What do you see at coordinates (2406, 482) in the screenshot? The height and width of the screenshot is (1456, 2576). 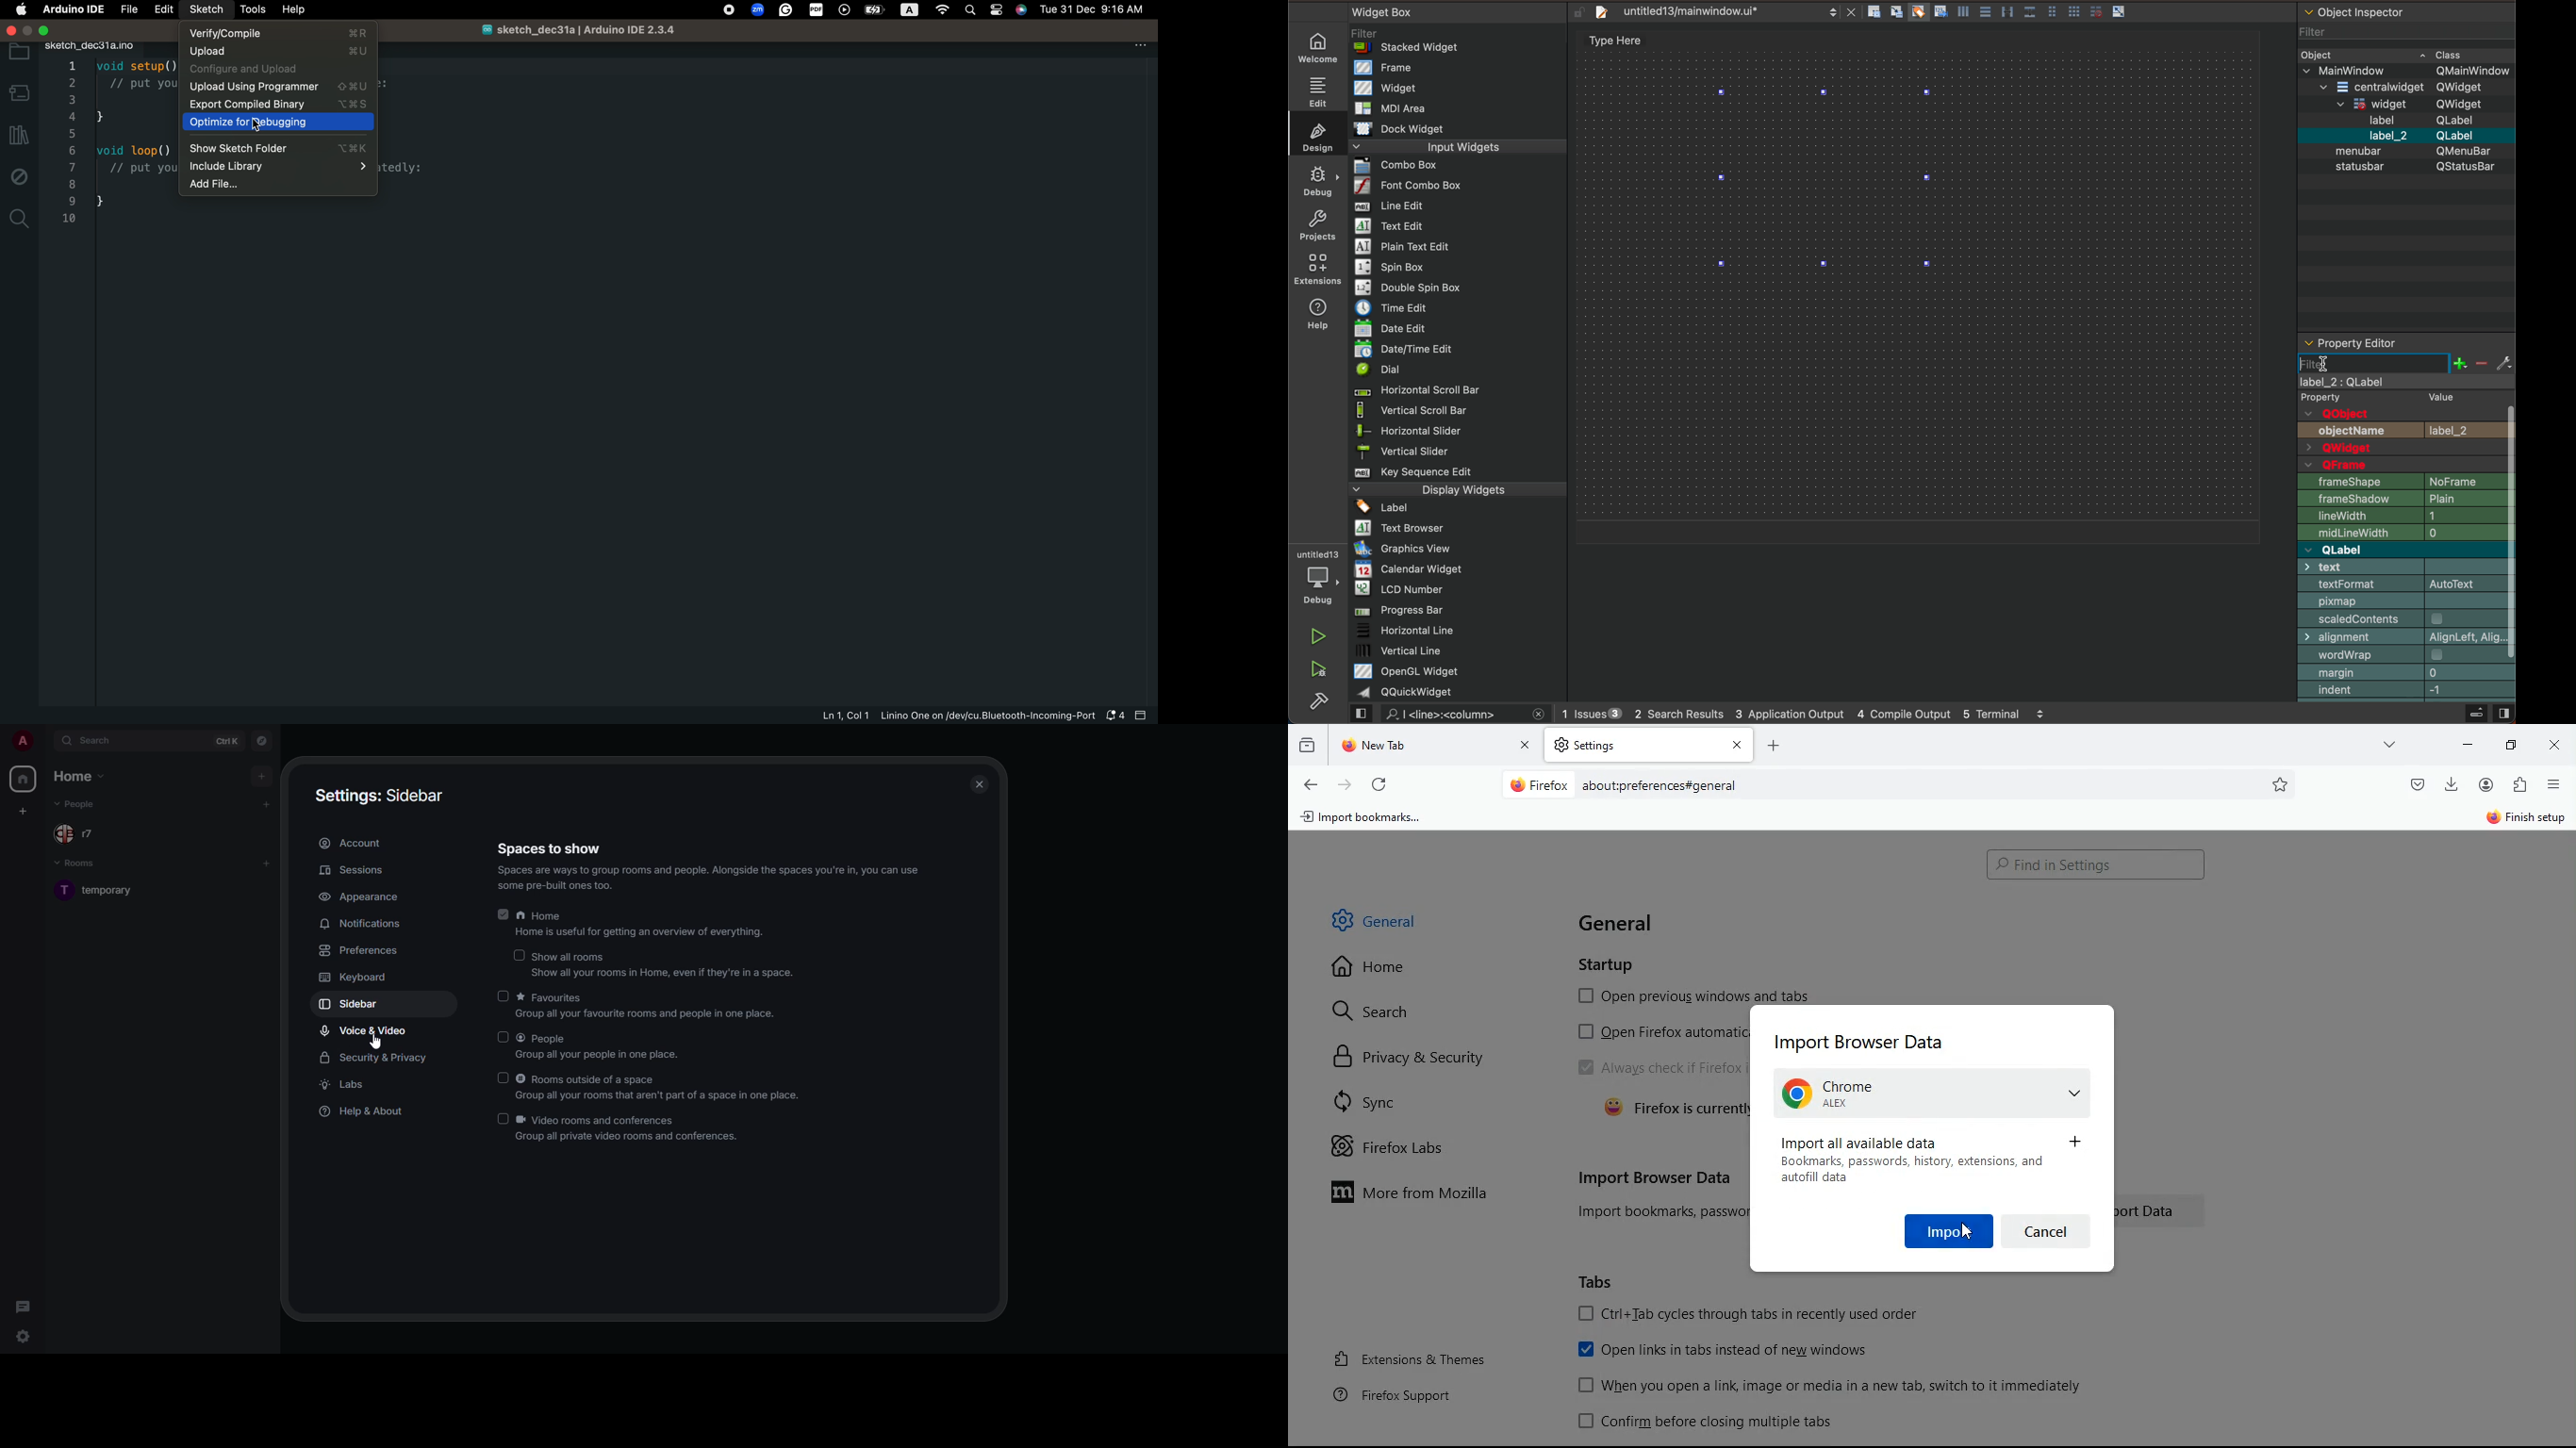 I see `frame shape` at bounding box center [2406, 482].